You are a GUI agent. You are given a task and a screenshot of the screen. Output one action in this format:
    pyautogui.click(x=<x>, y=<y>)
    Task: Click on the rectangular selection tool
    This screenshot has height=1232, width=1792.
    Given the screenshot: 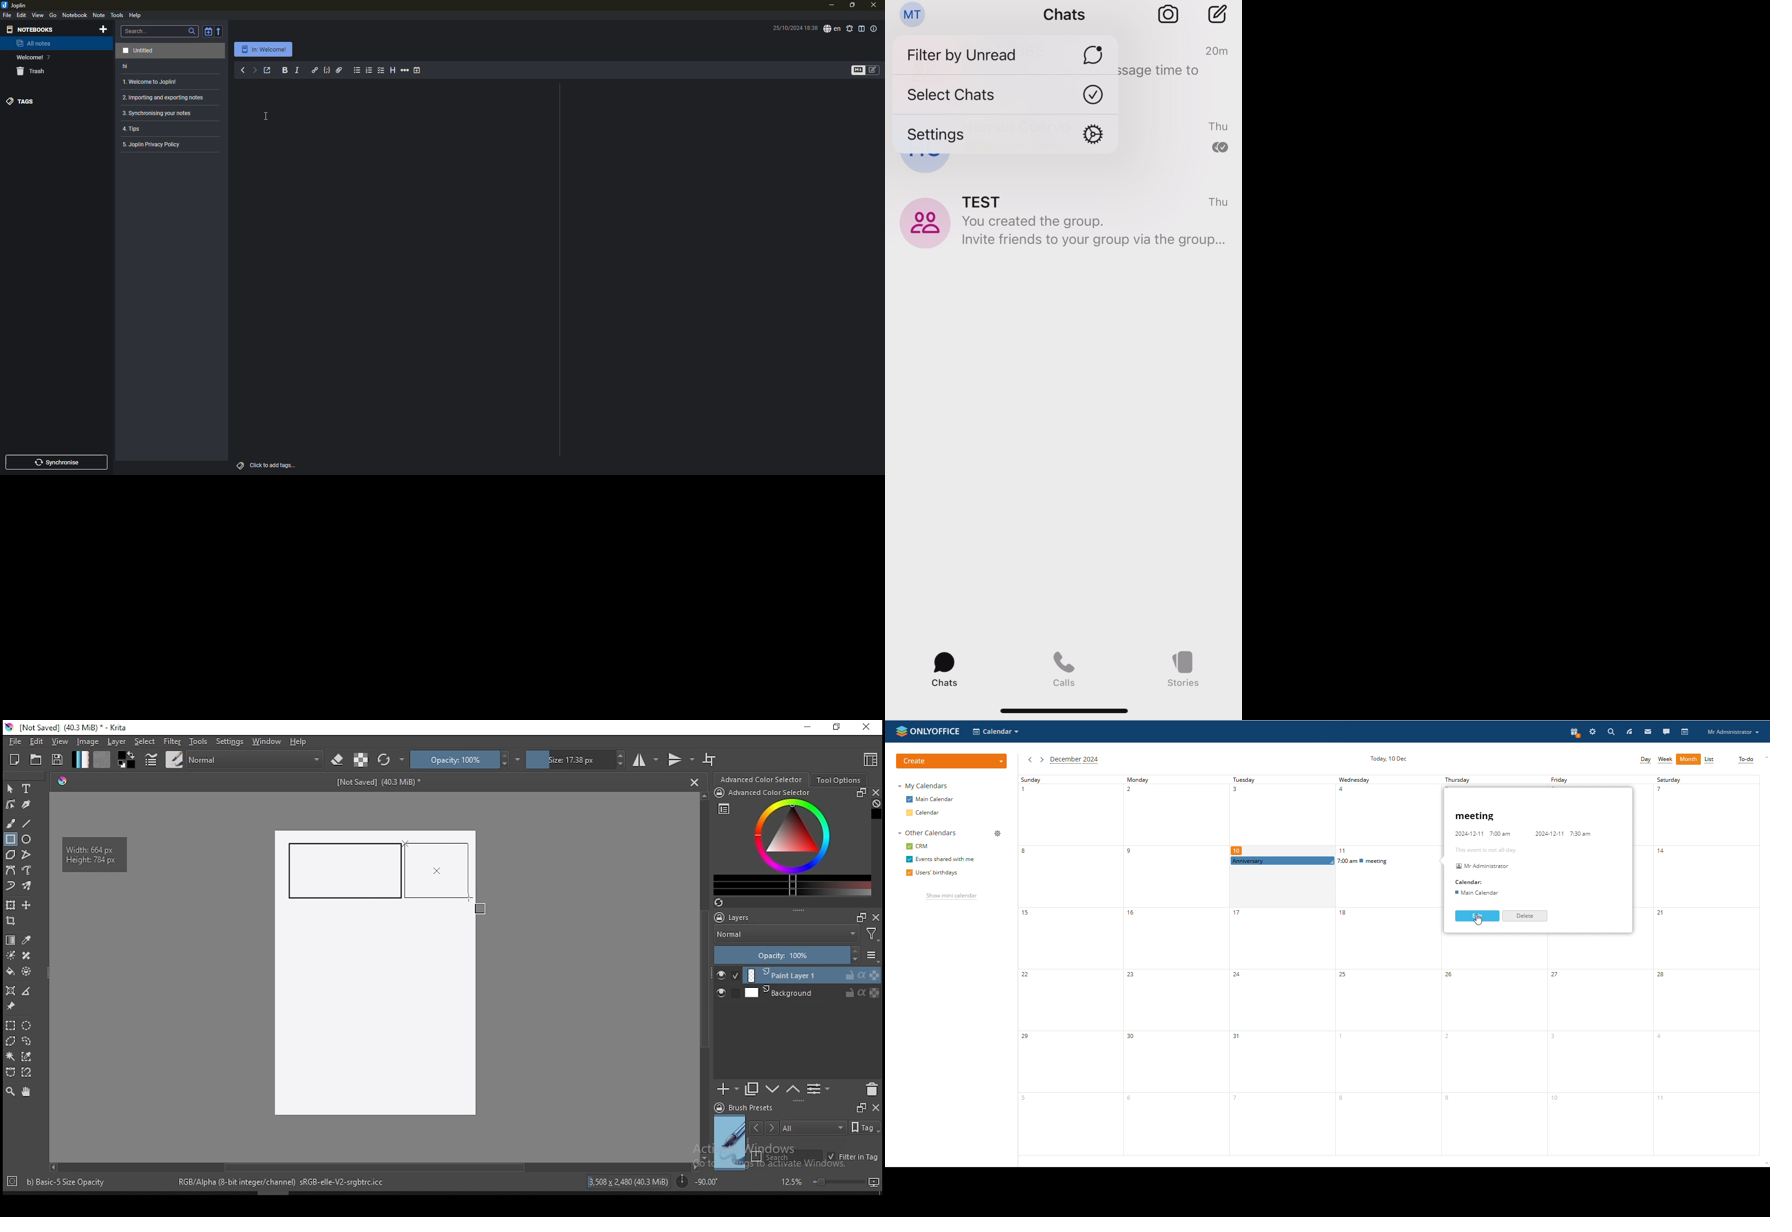 What is the action you would take?
    pyautogui.click(x=10, y=1026)
    